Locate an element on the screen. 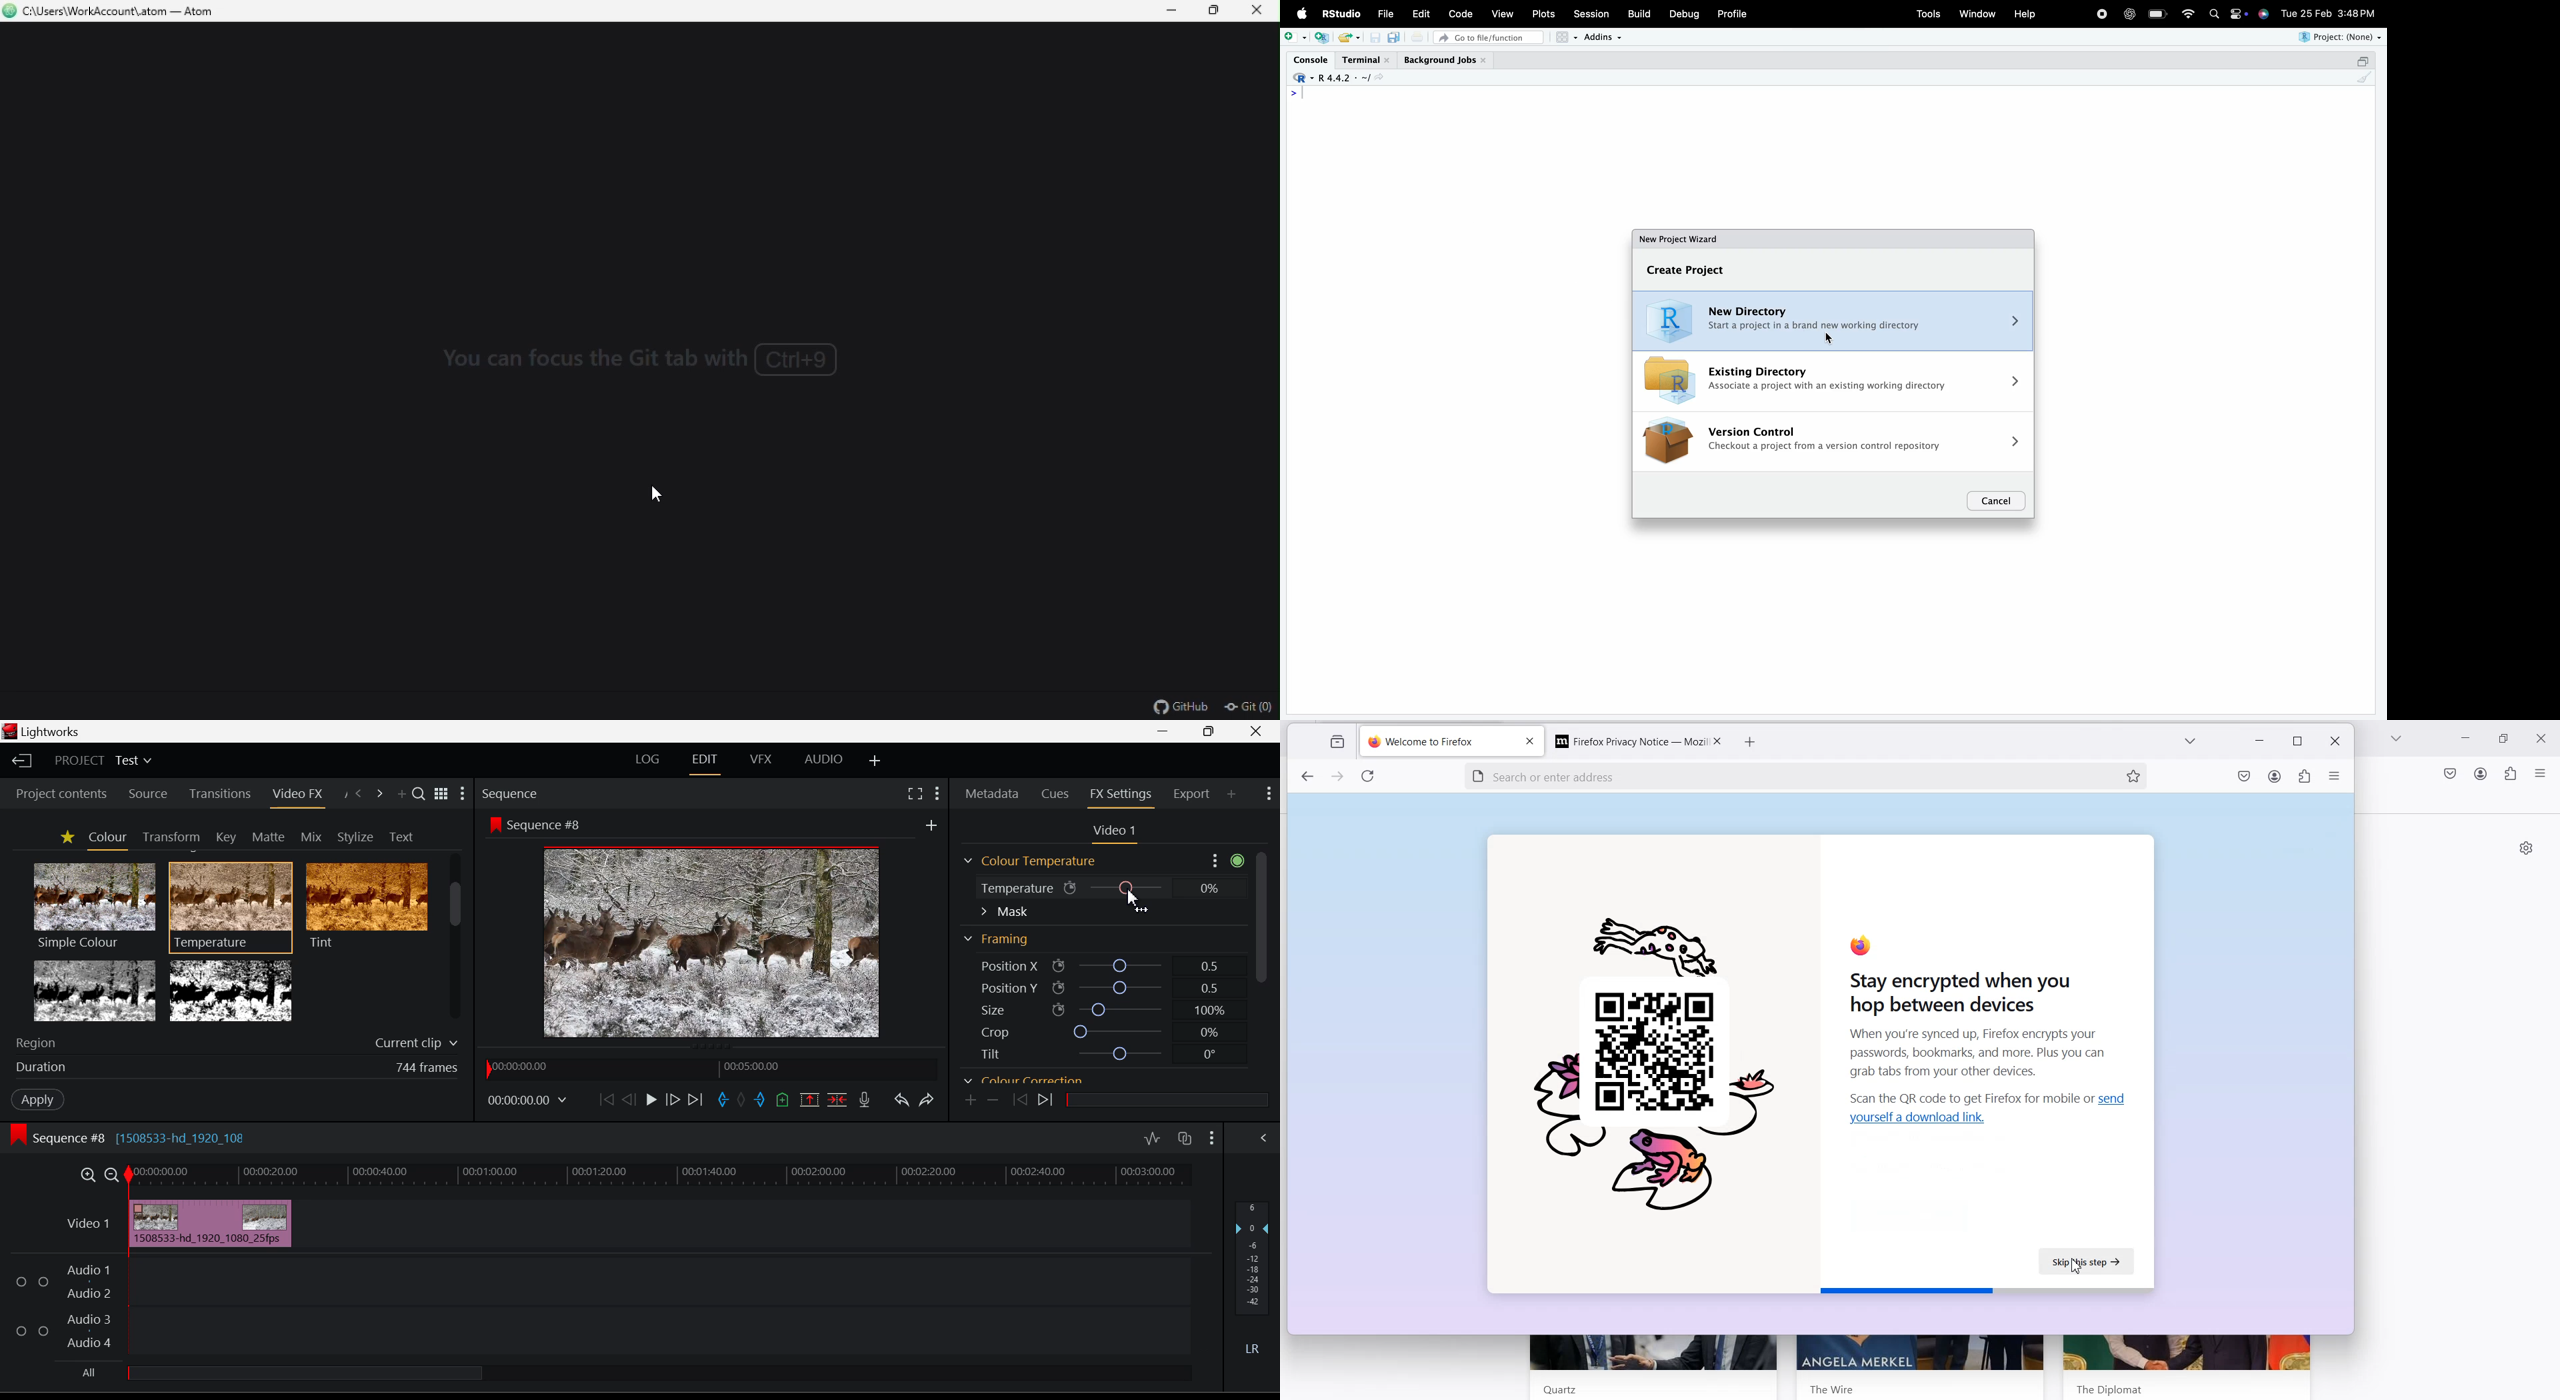 This screenshot has width=2576, height=1400. Two Tone is located at coordinates (229, 990).